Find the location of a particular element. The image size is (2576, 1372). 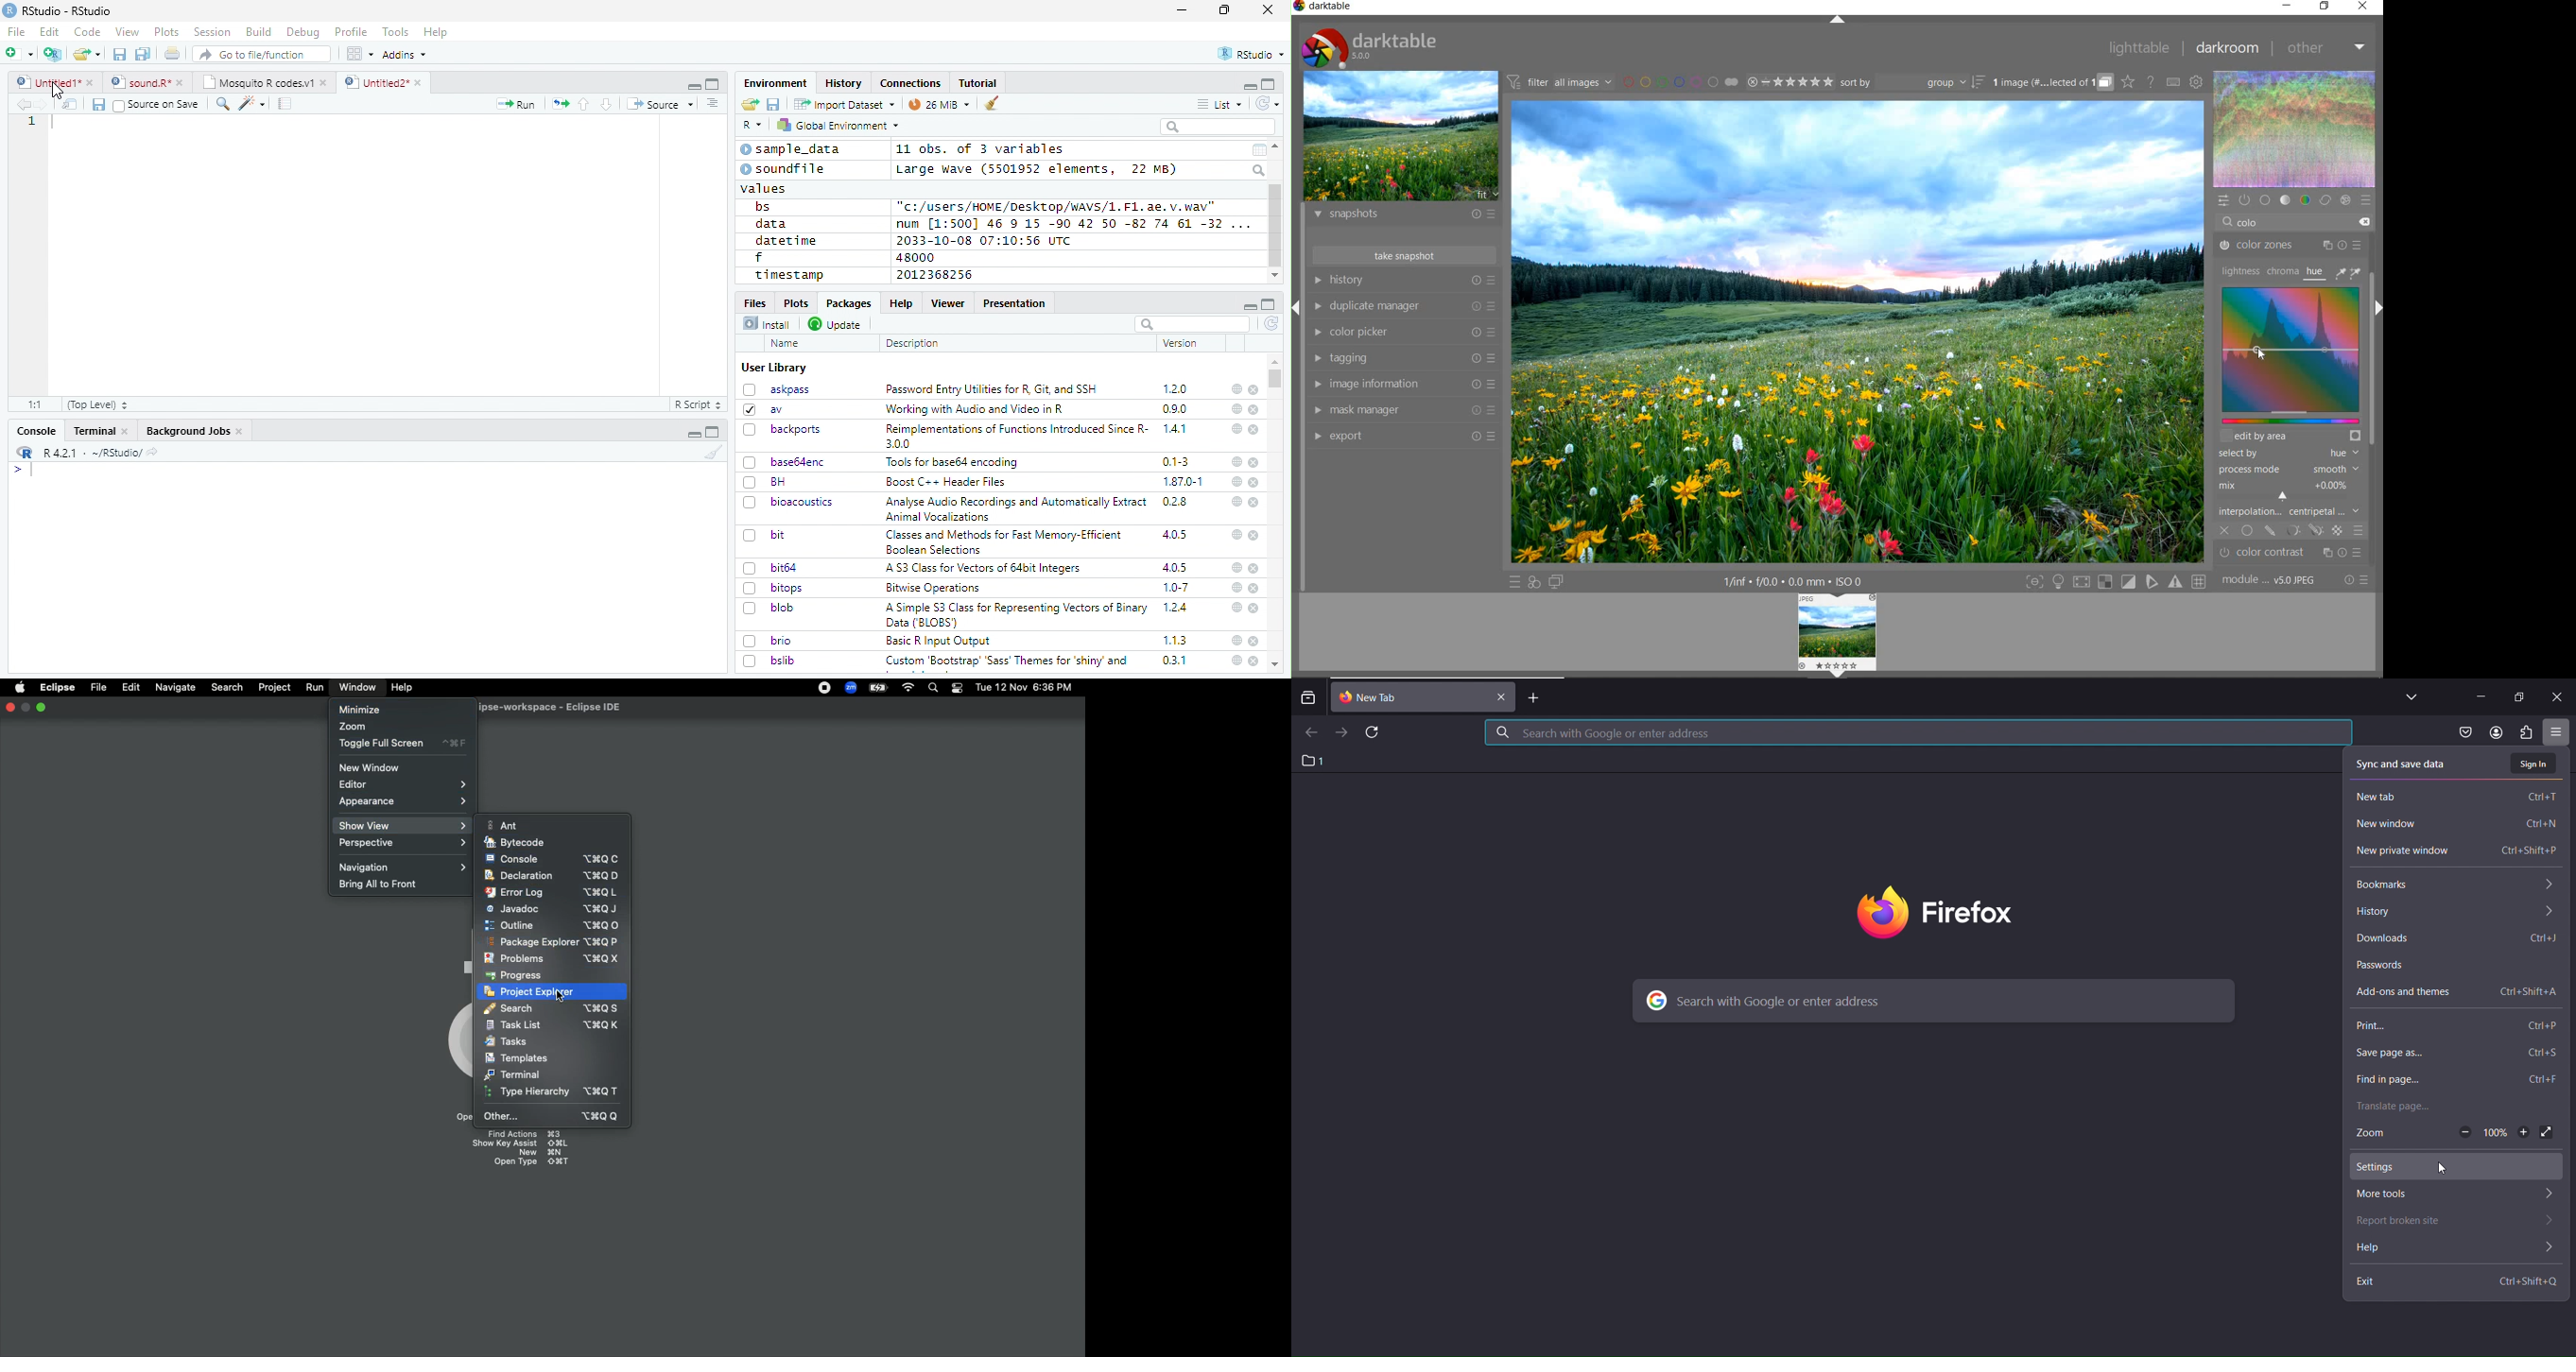

tone is located at coordinates (2286, 199).